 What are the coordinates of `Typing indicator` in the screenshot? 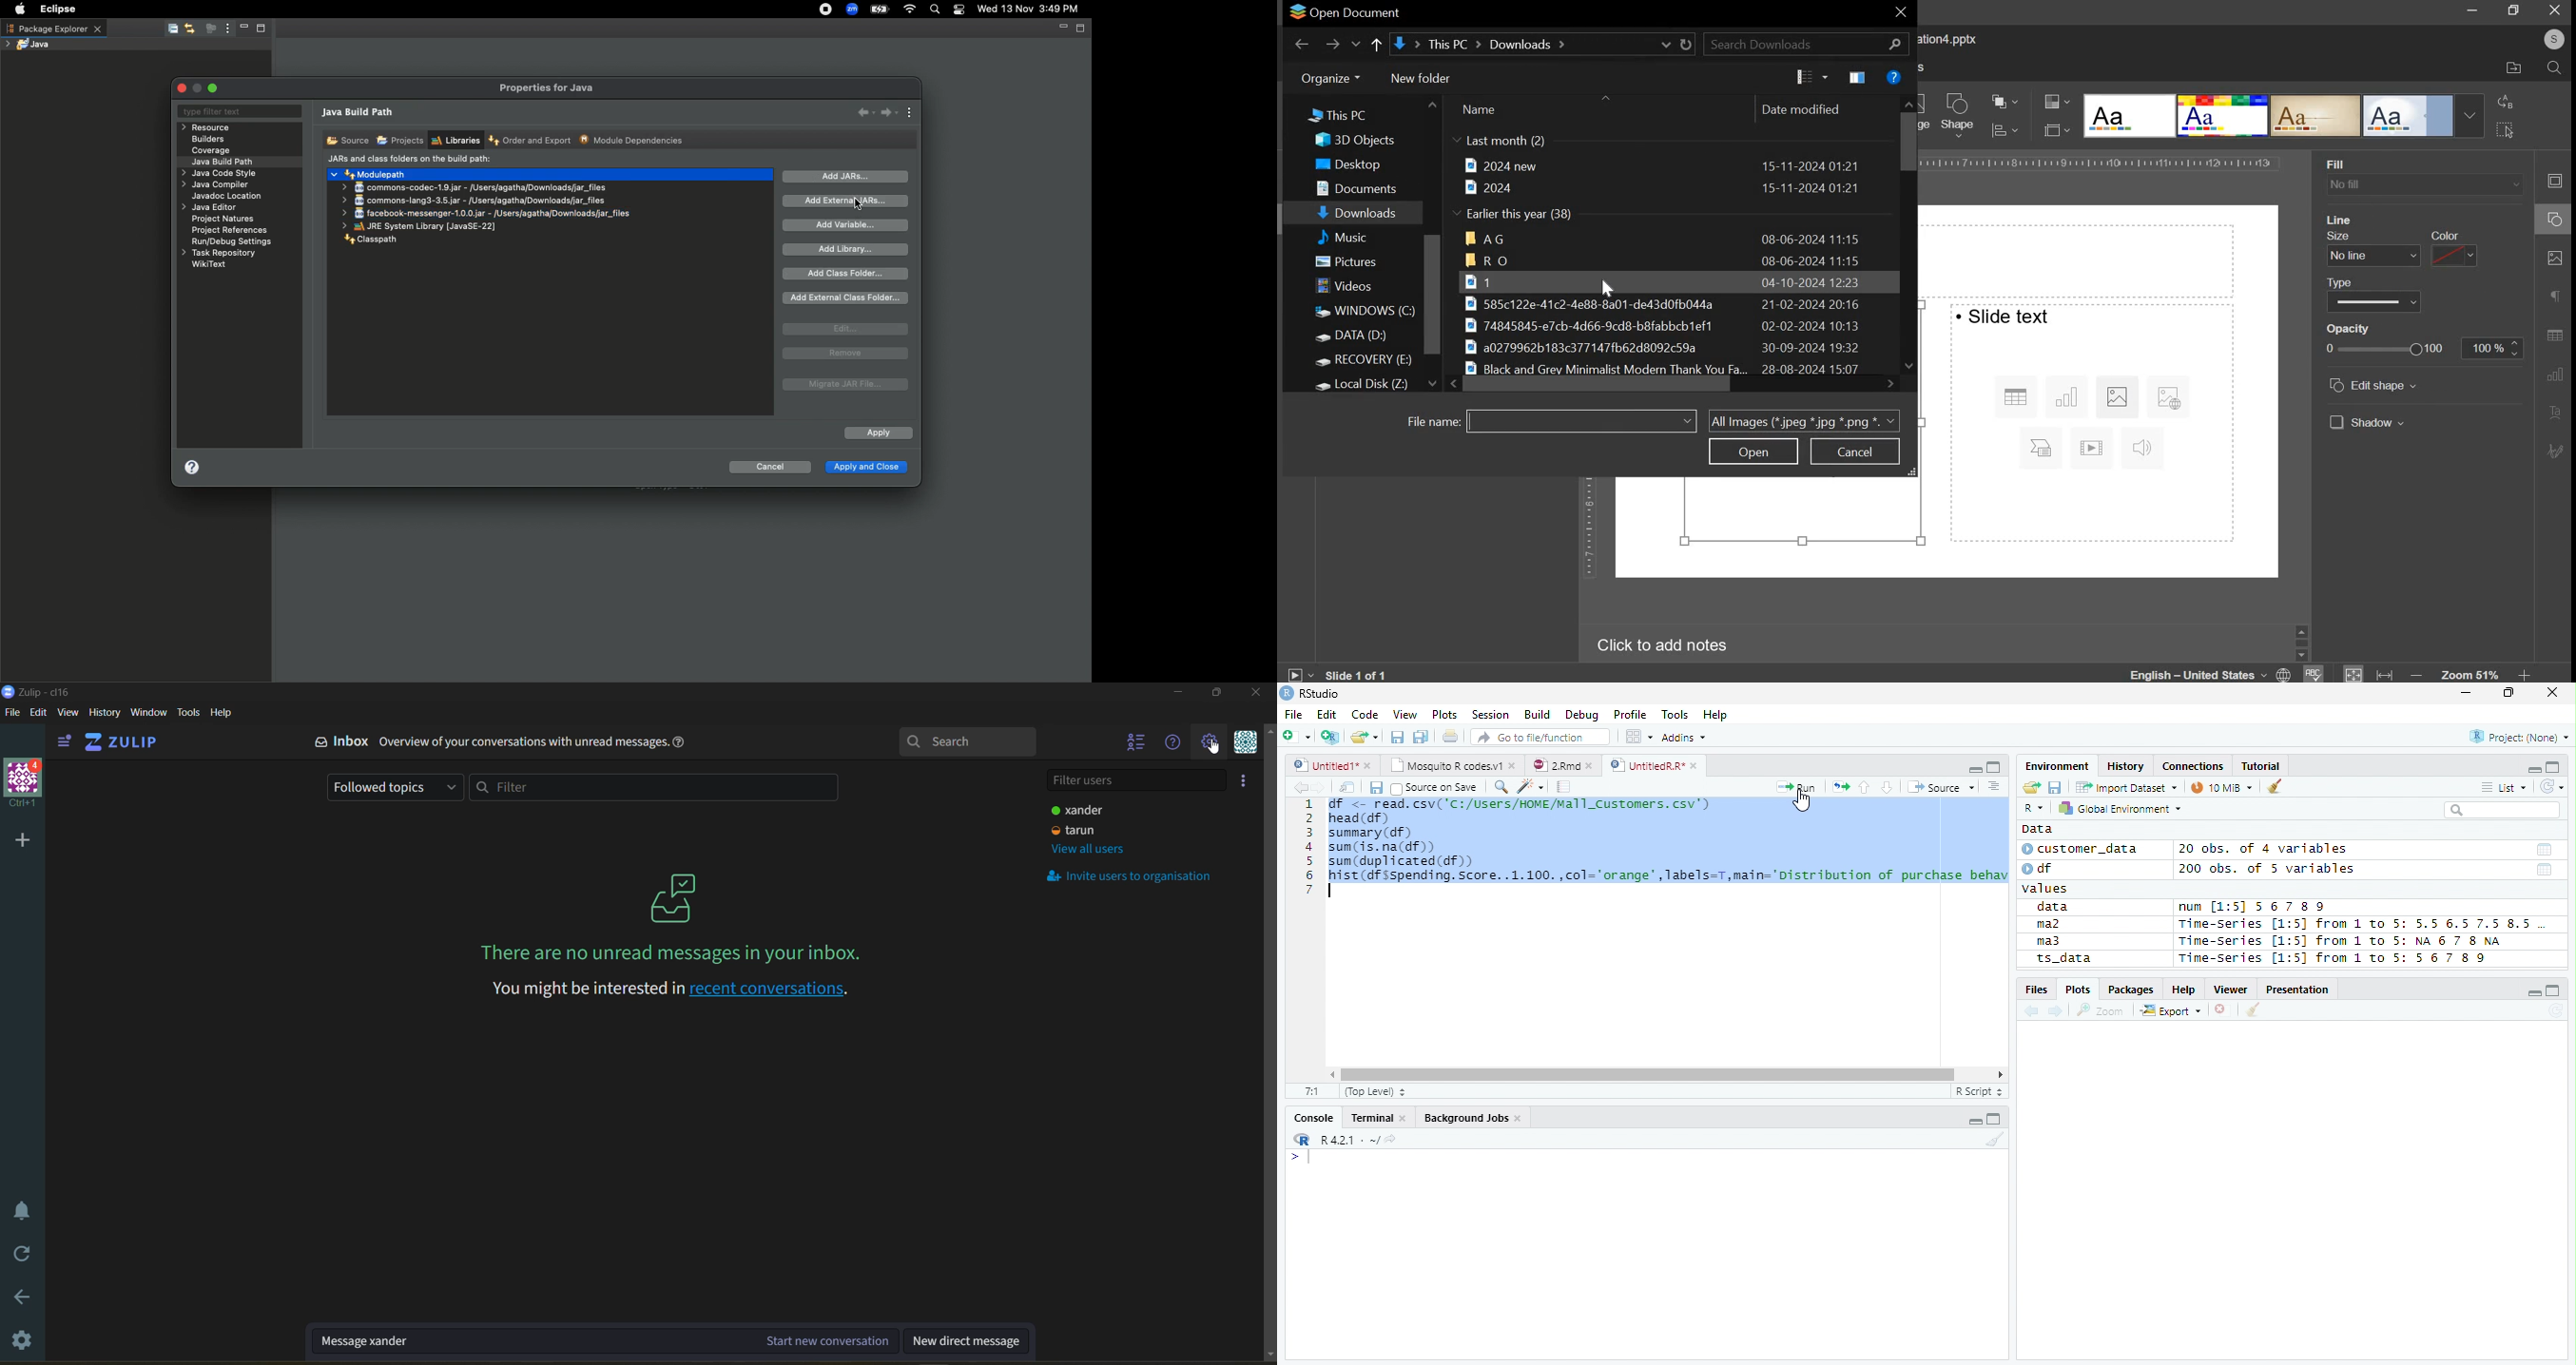 It's located at (1308, 1158).